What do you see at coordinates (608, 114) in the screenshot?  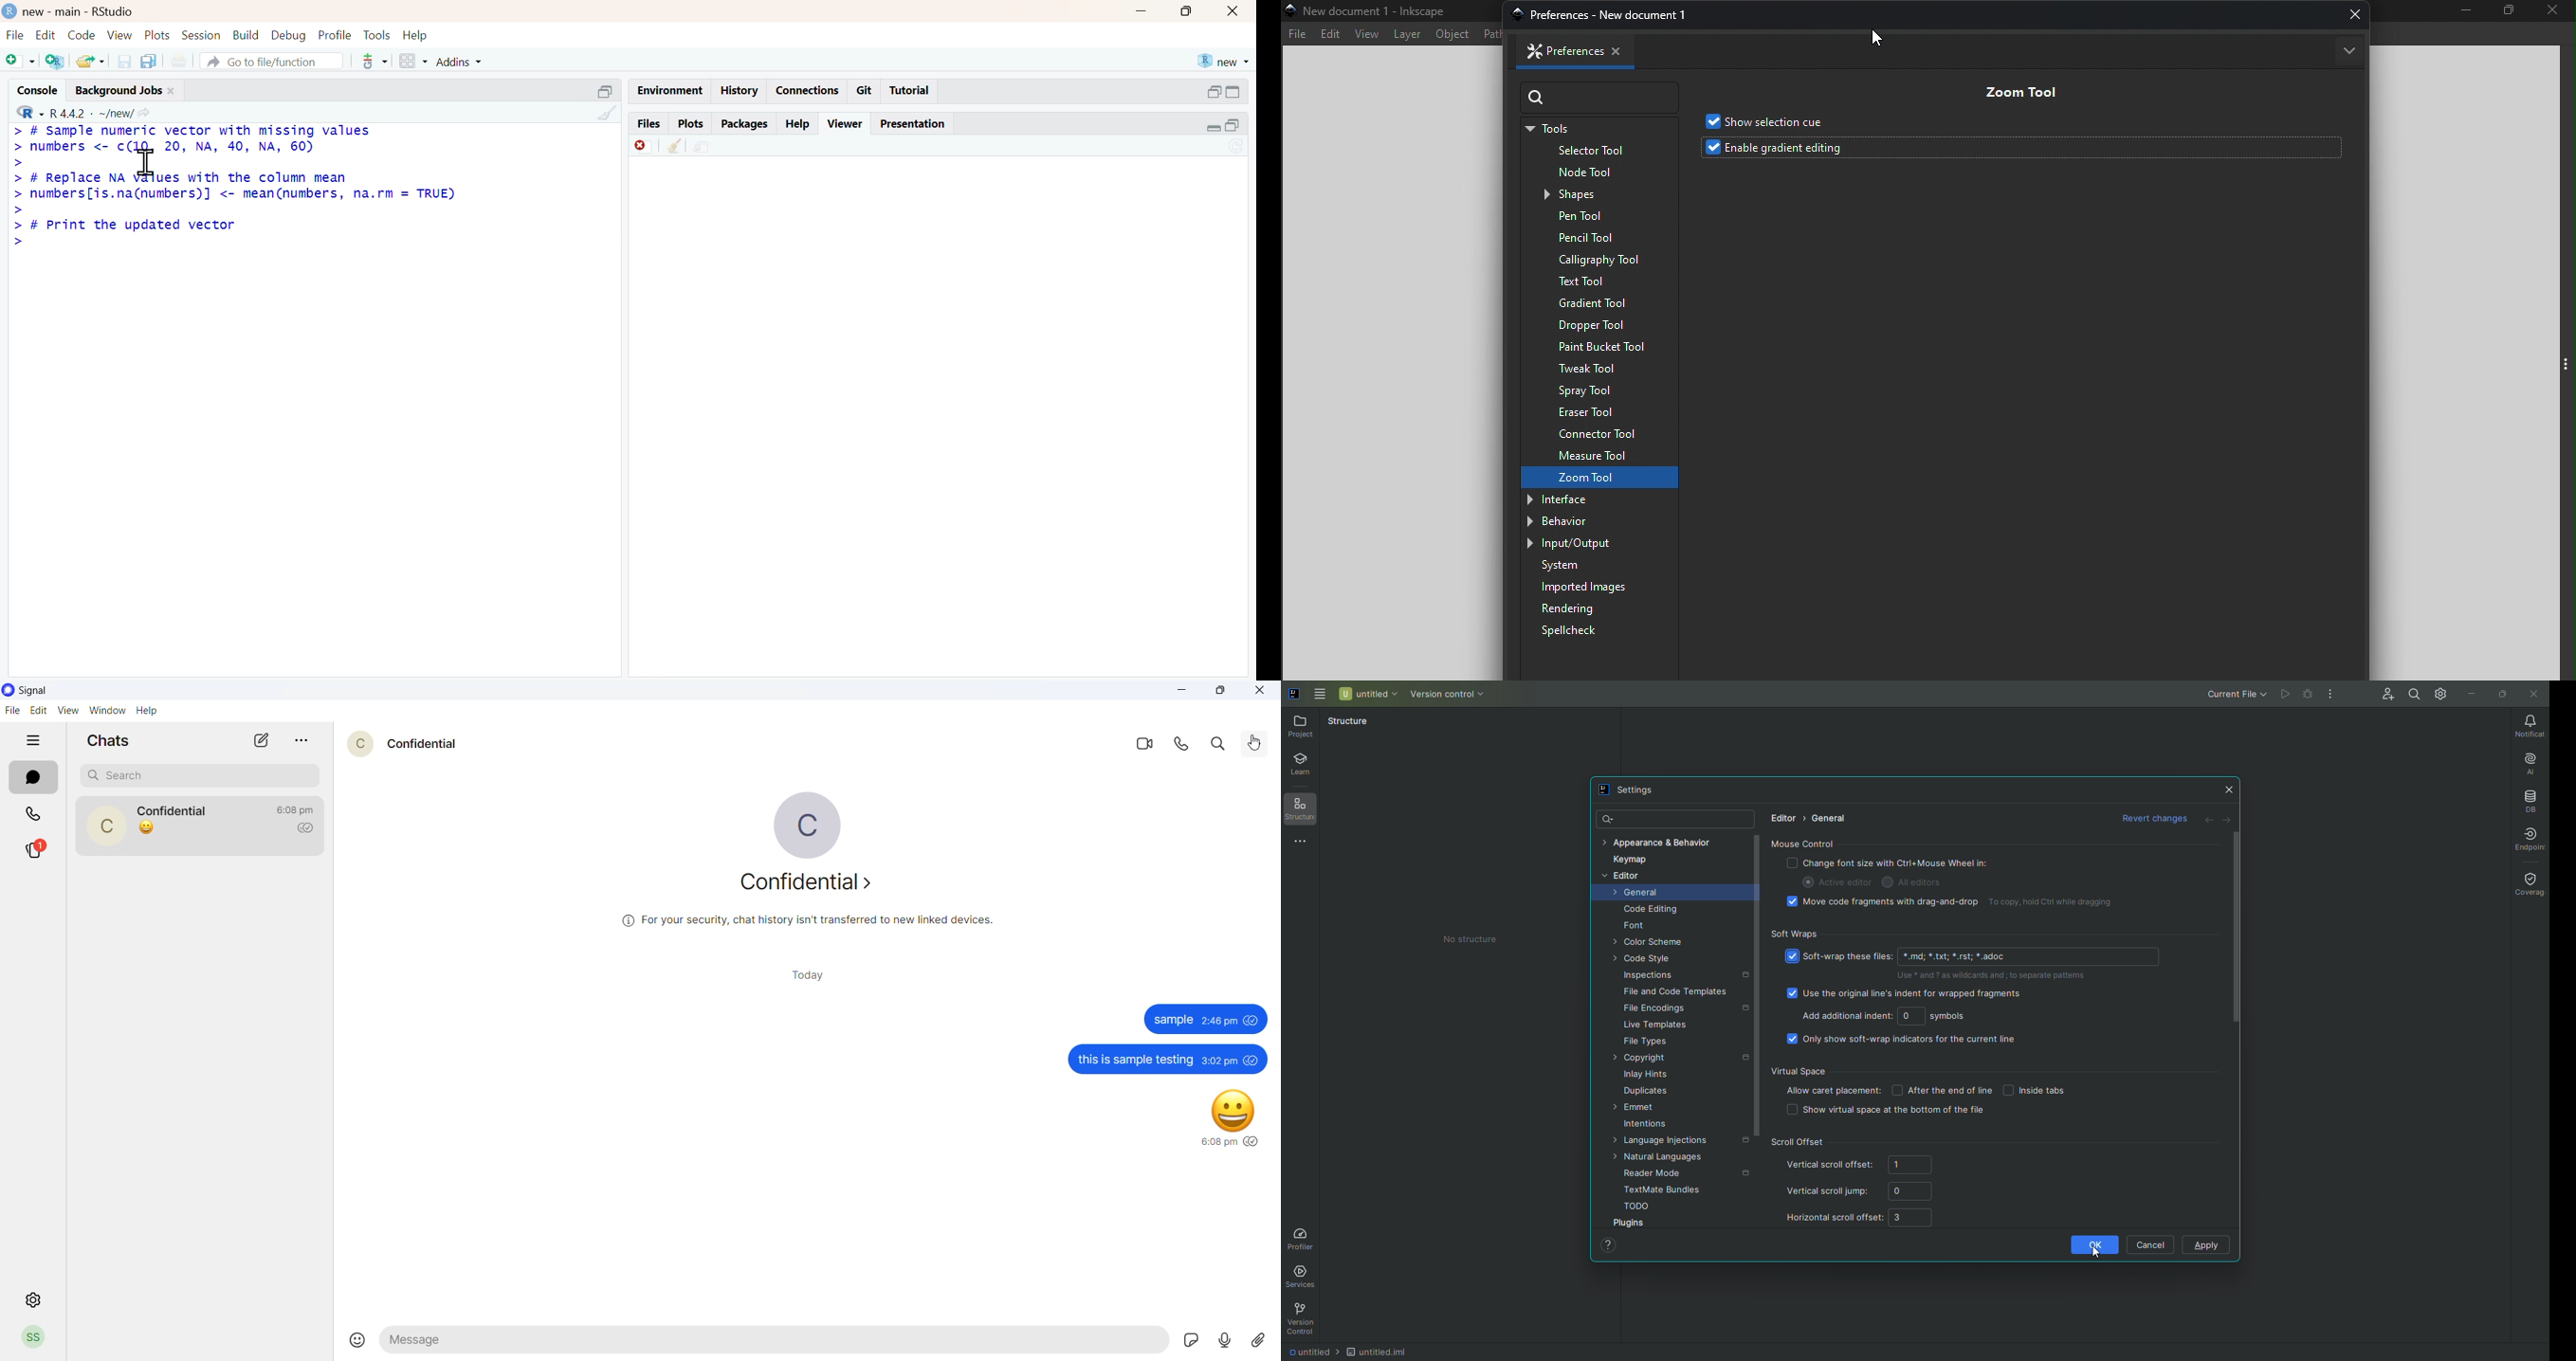 I see `clean` at bounding box center [608, 114].